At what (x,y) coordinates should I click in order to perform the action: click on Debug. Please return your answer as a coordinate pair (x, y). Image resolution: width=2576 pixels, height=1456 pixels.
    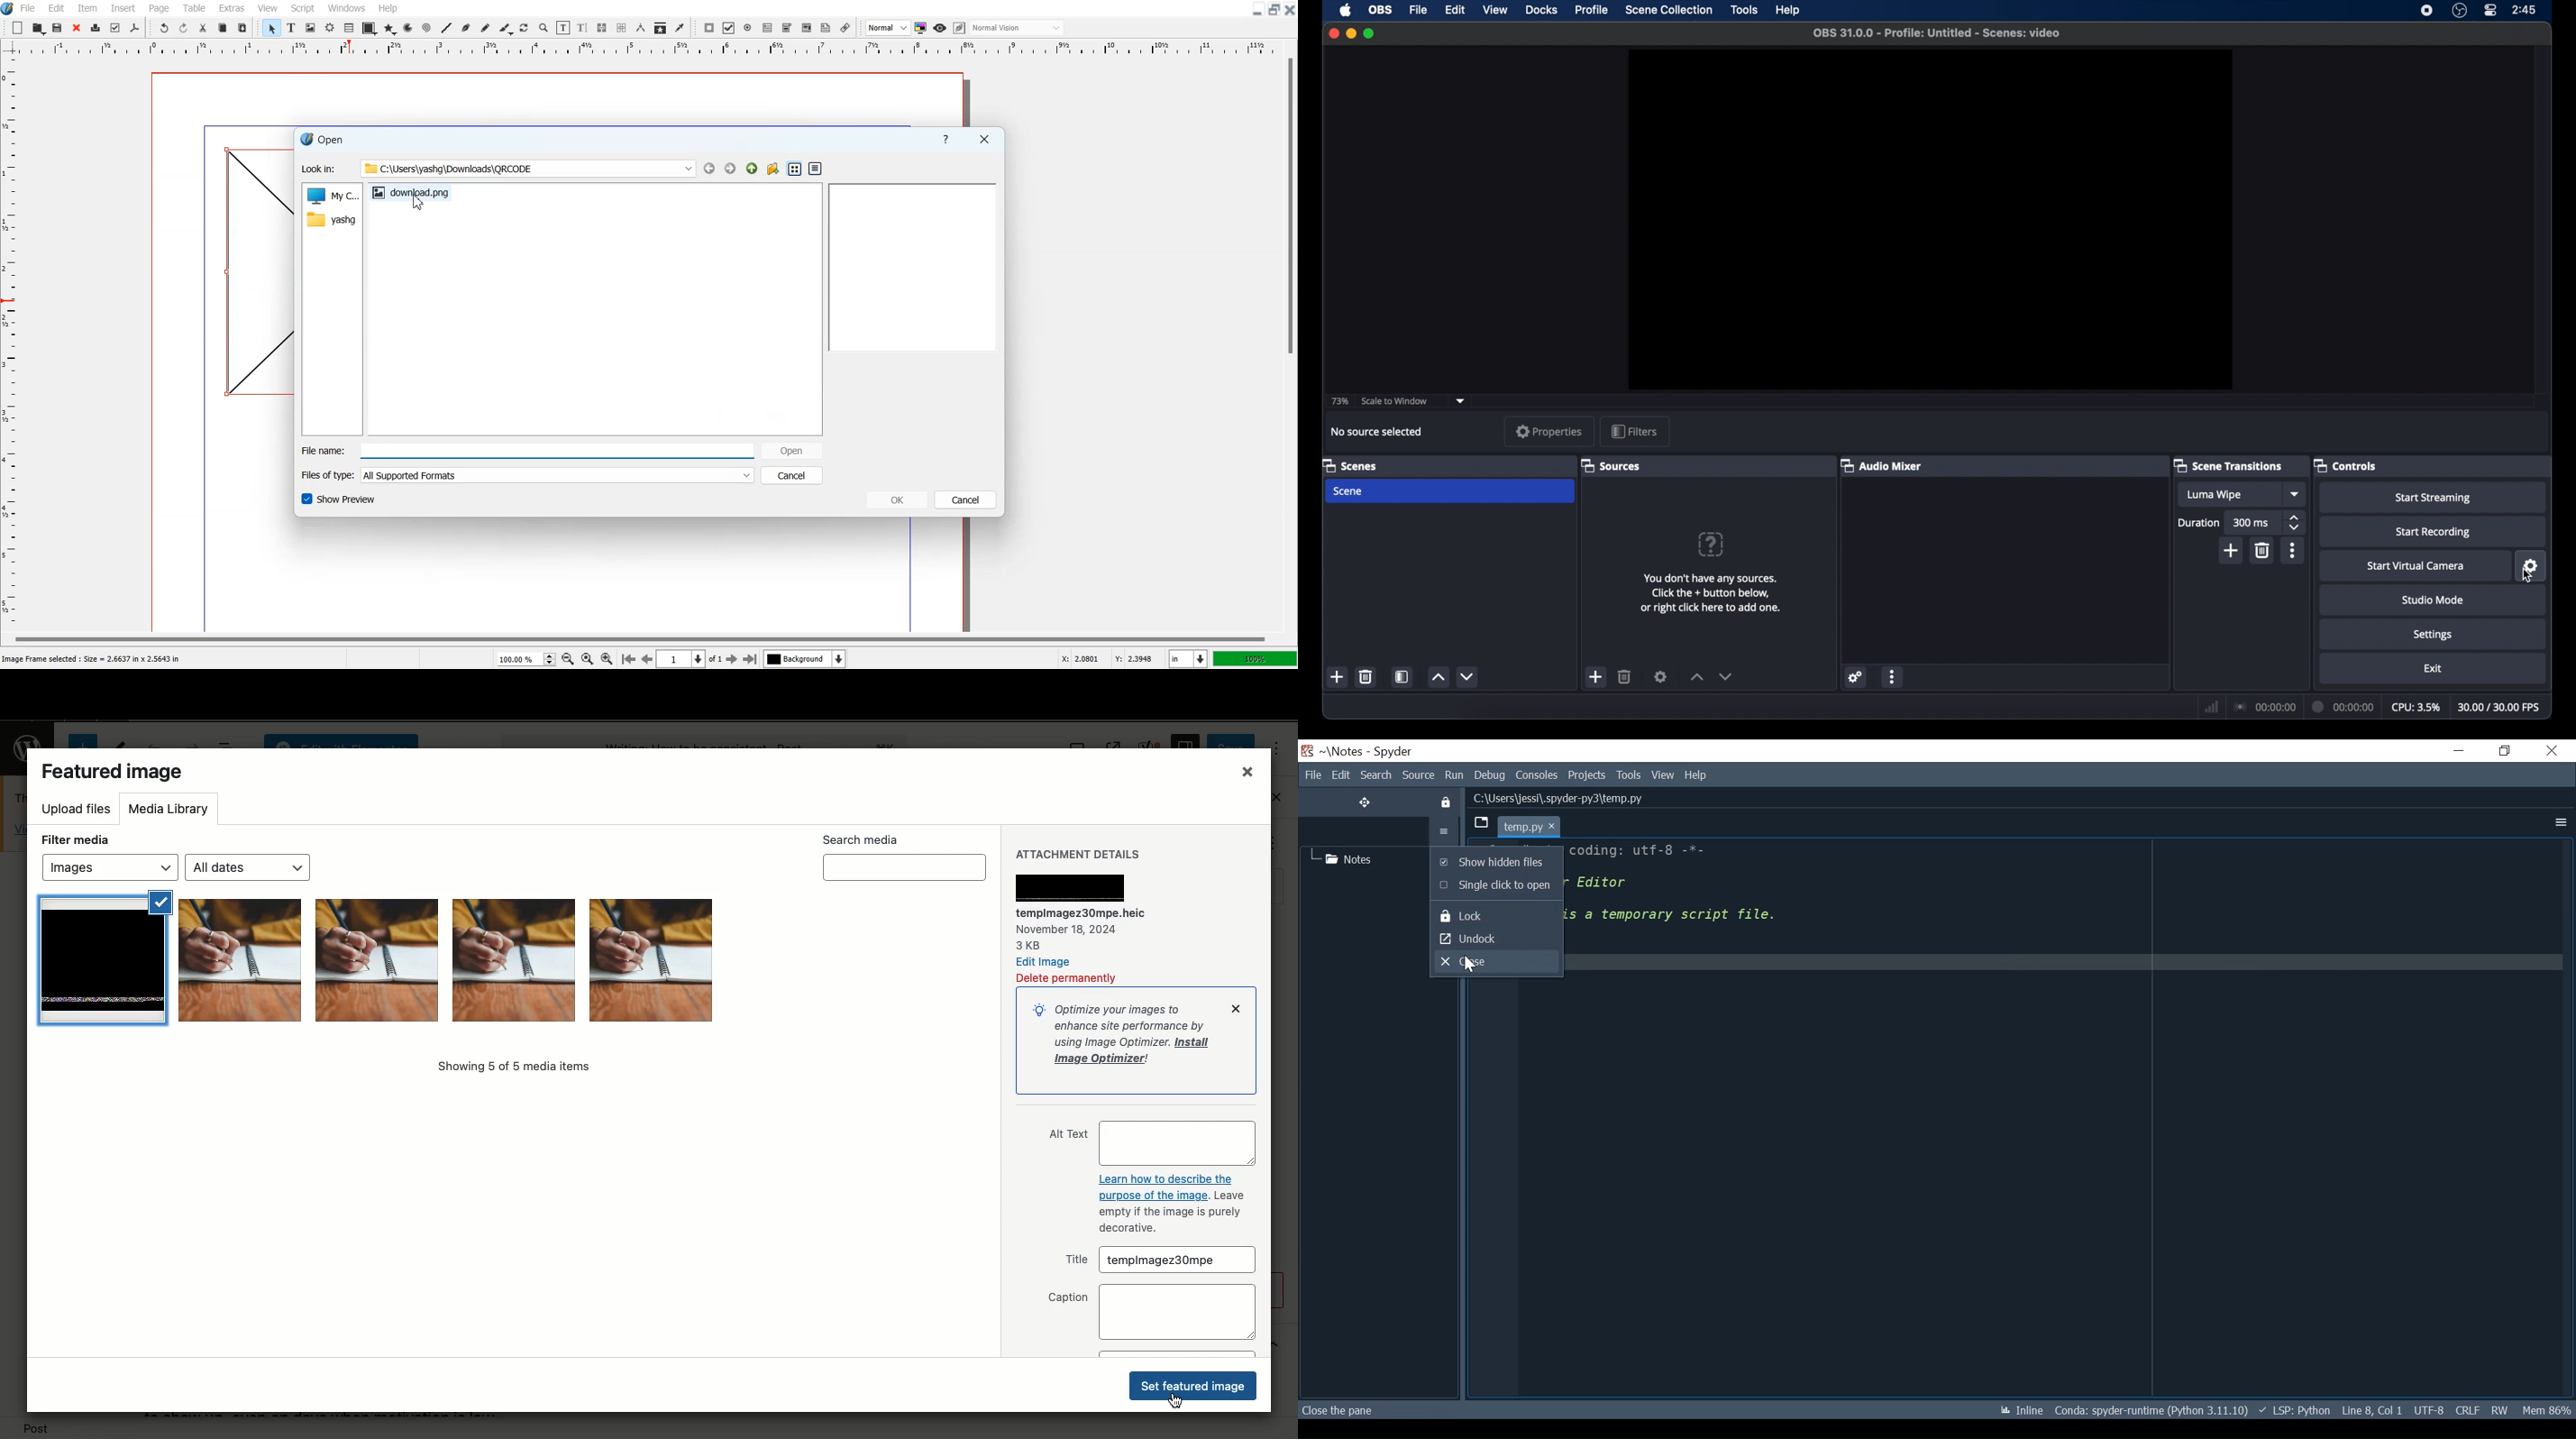
    Looking at the image, I should click on (1490, 775).